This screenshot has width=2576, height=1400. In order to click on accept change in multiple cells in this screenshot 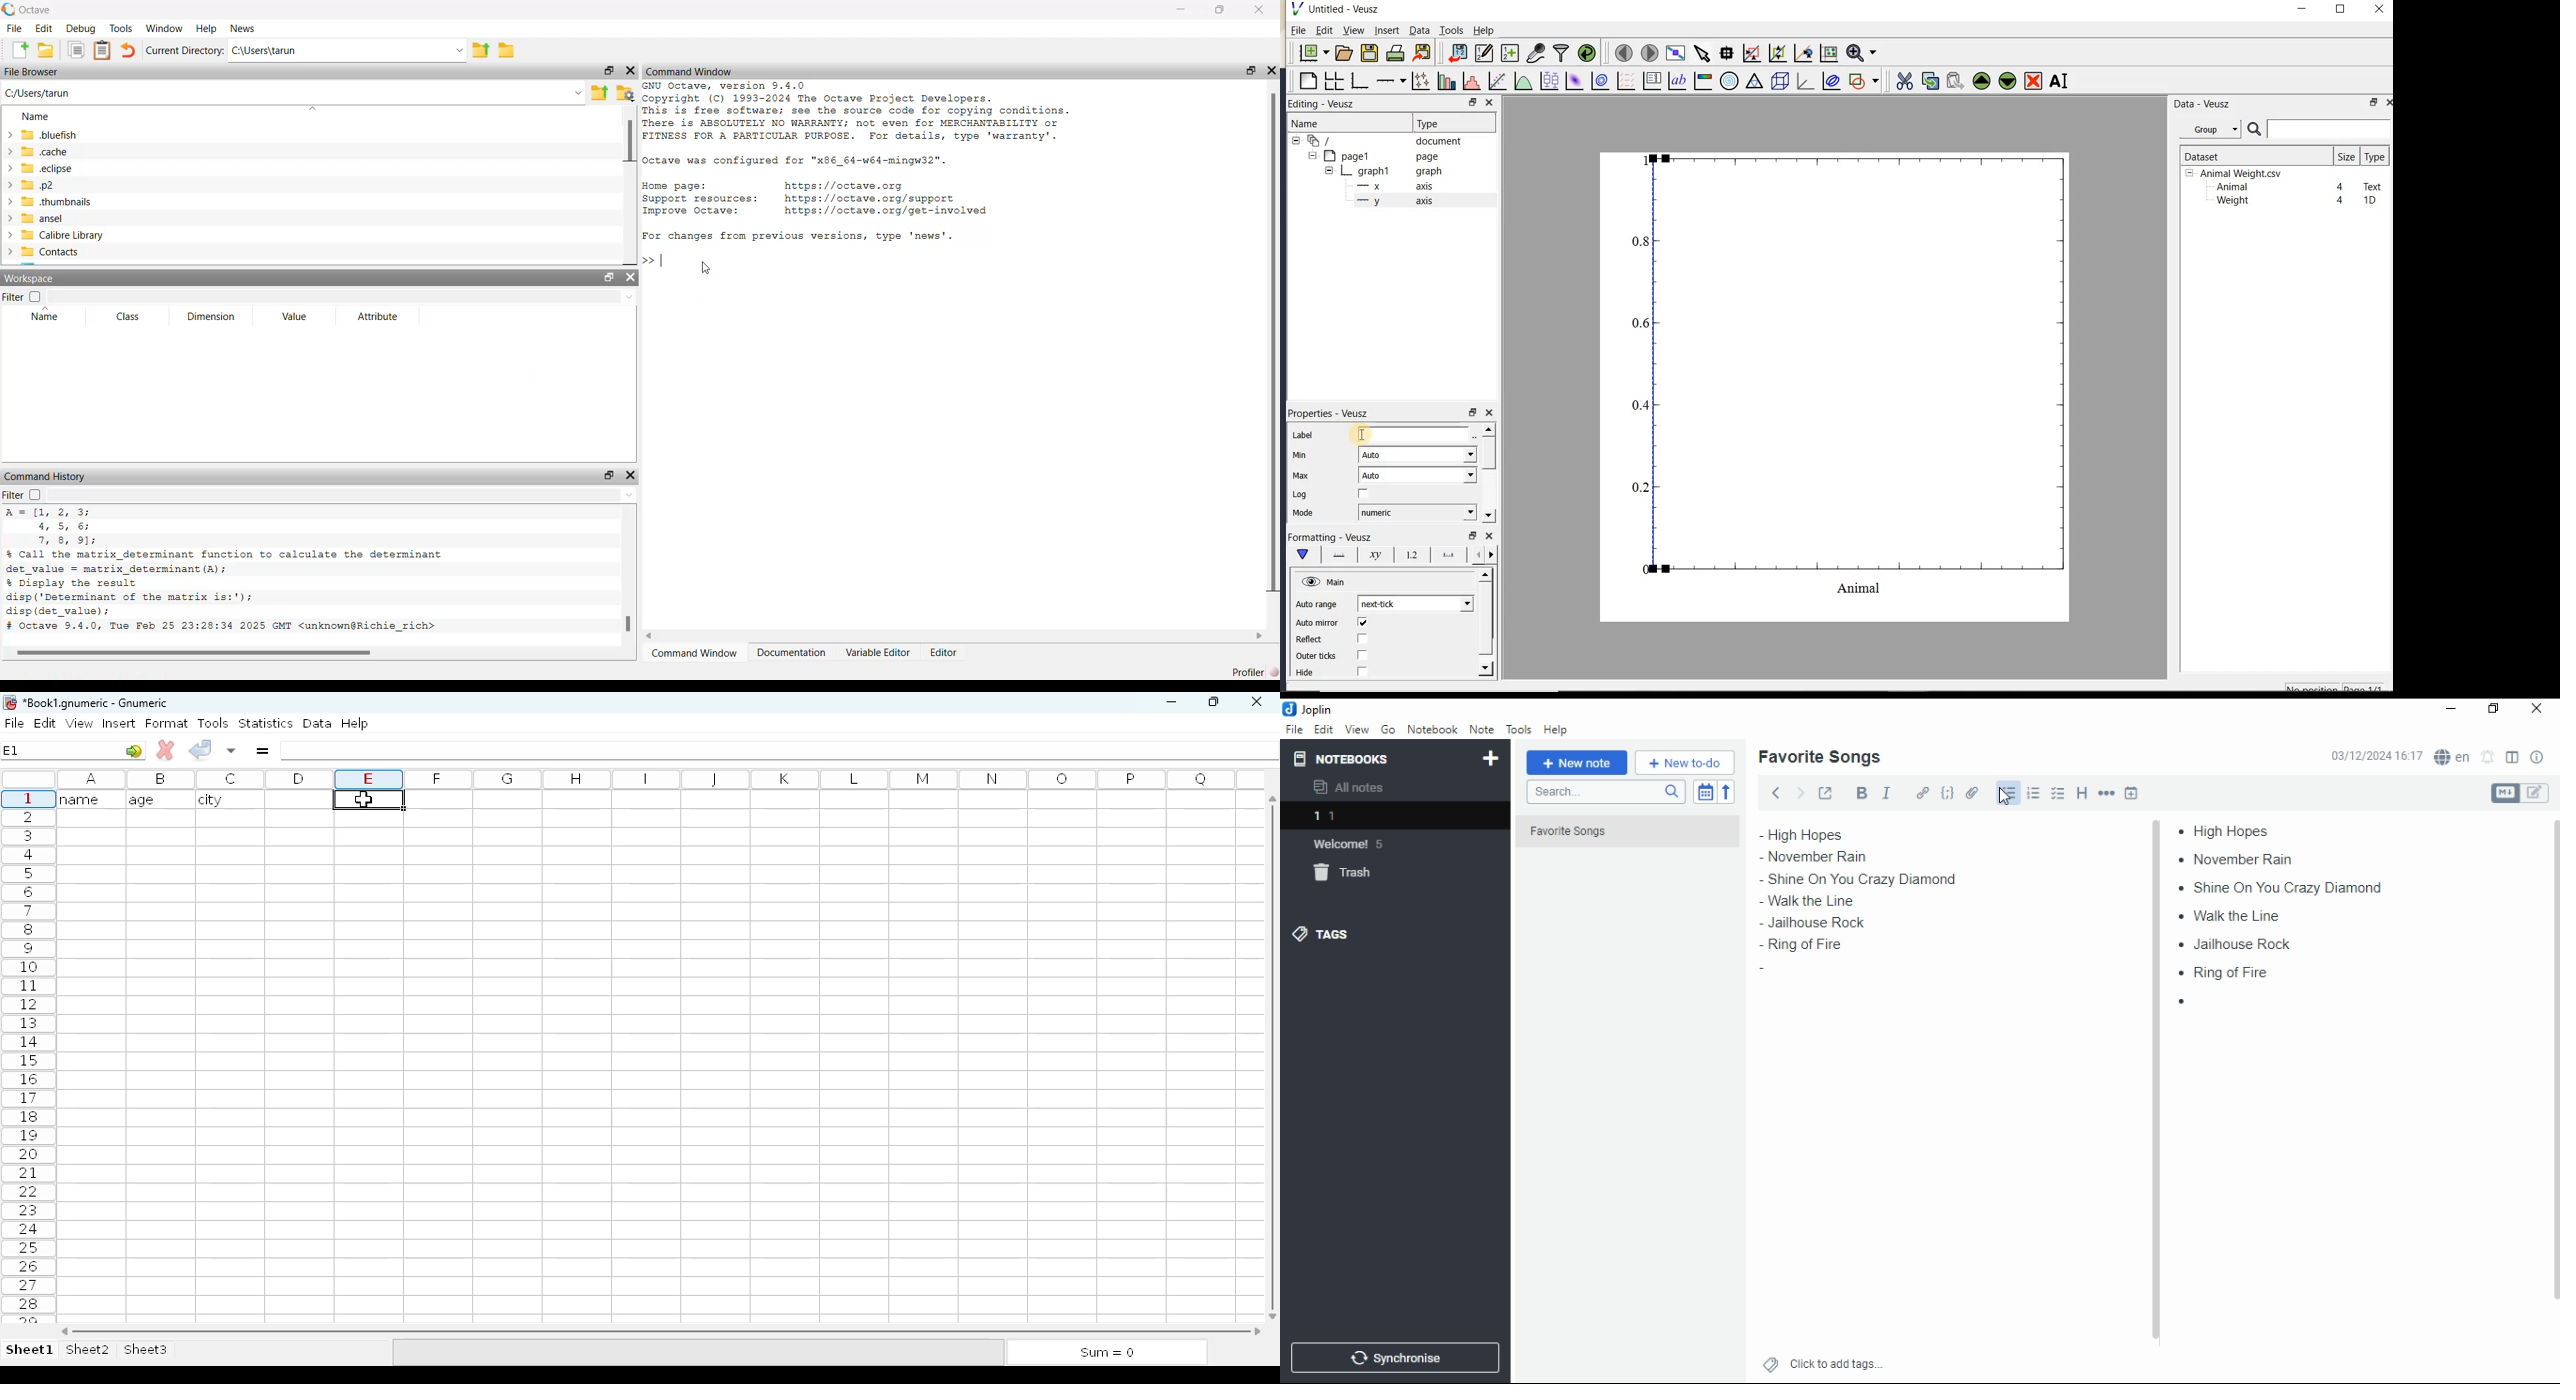, I will do `click(231, 750)`.